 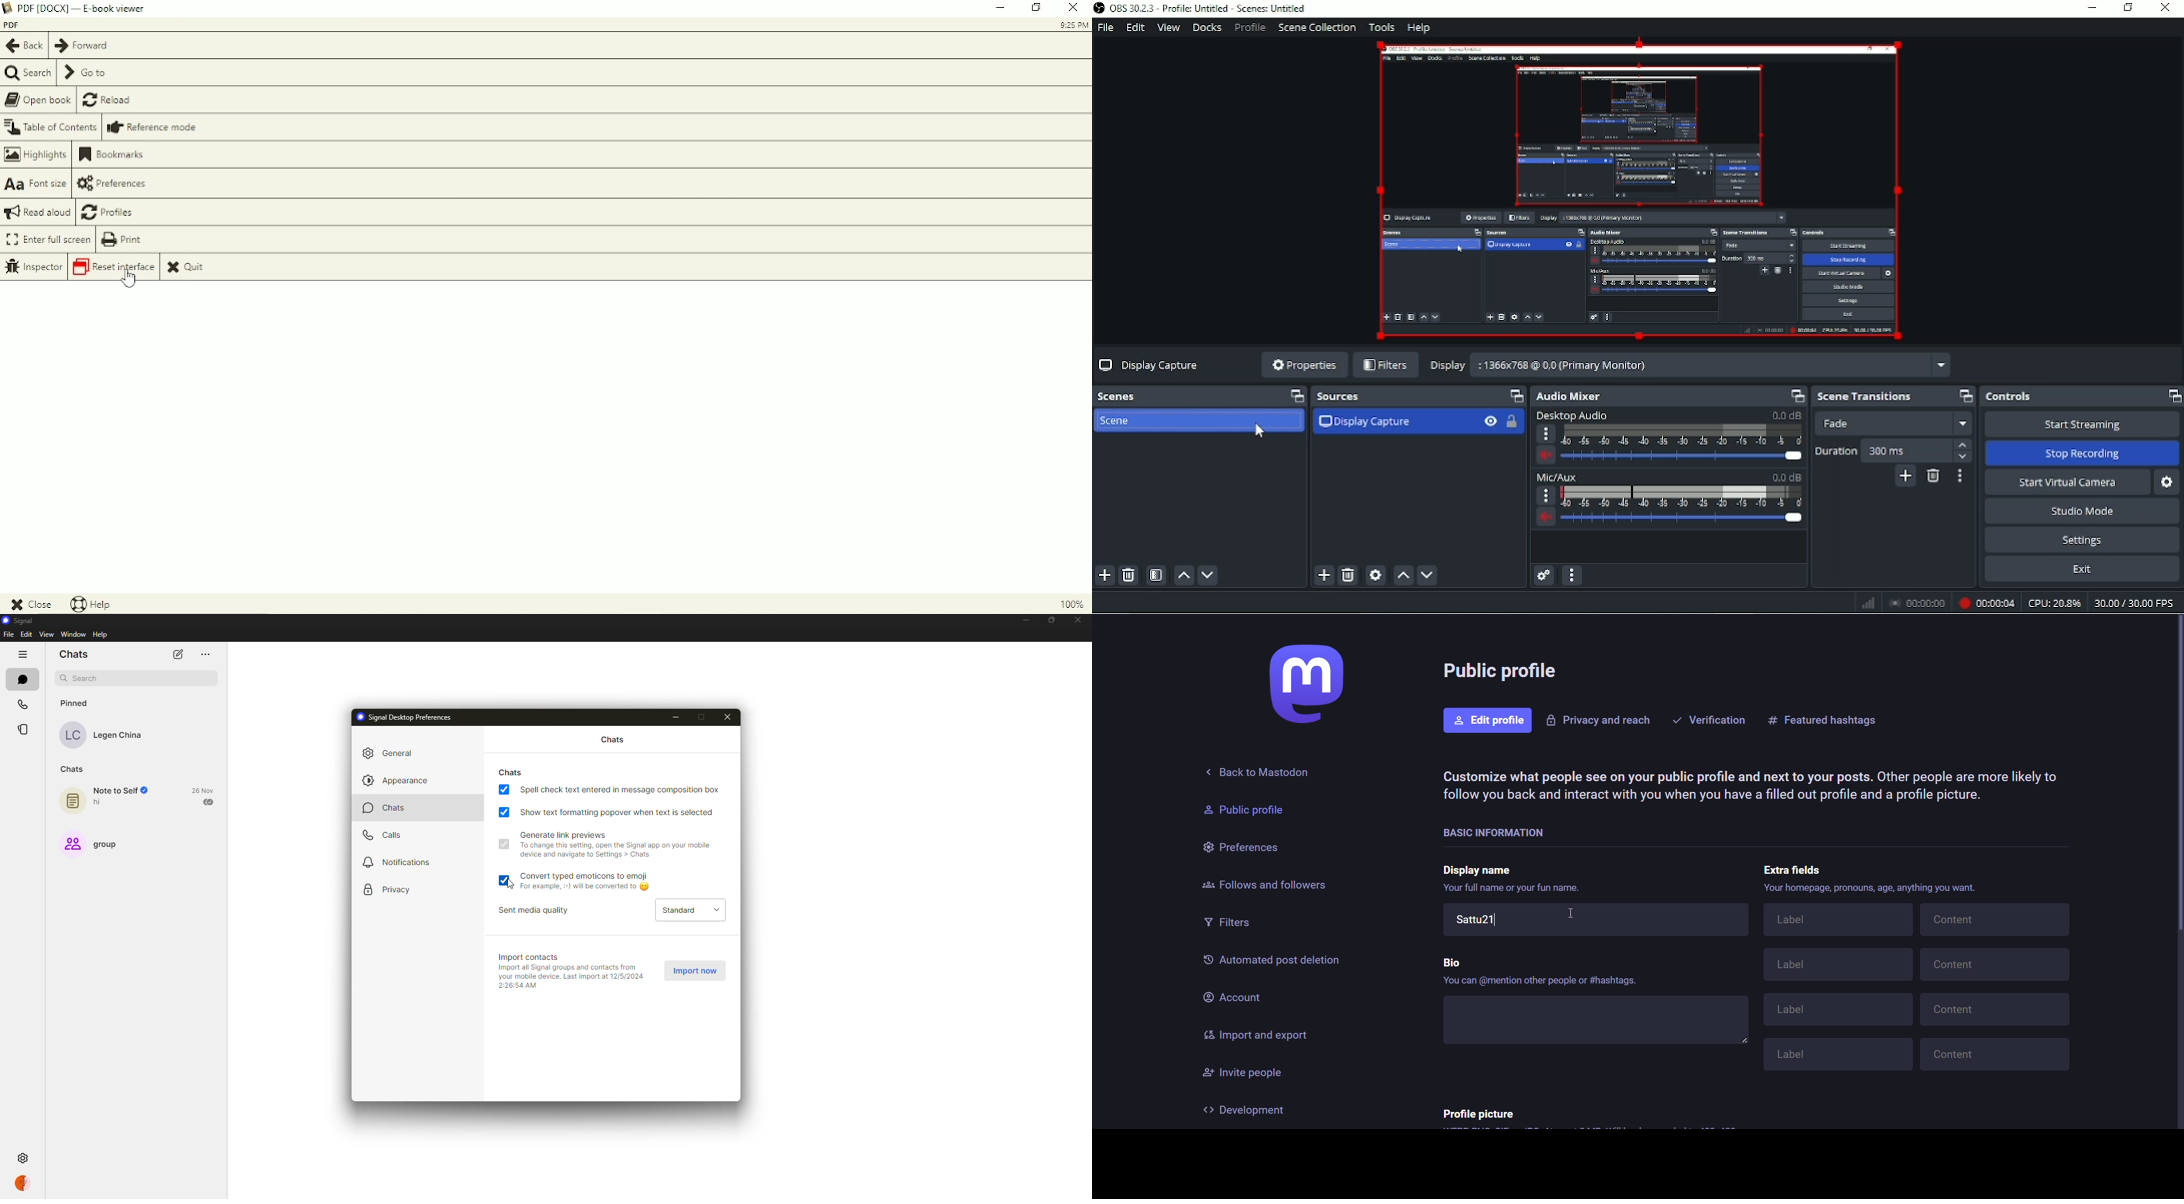 What do you see at coordinates (1864, 397) in the screenshot?
I see `Scene transition` at bounding box center [1864, 397].